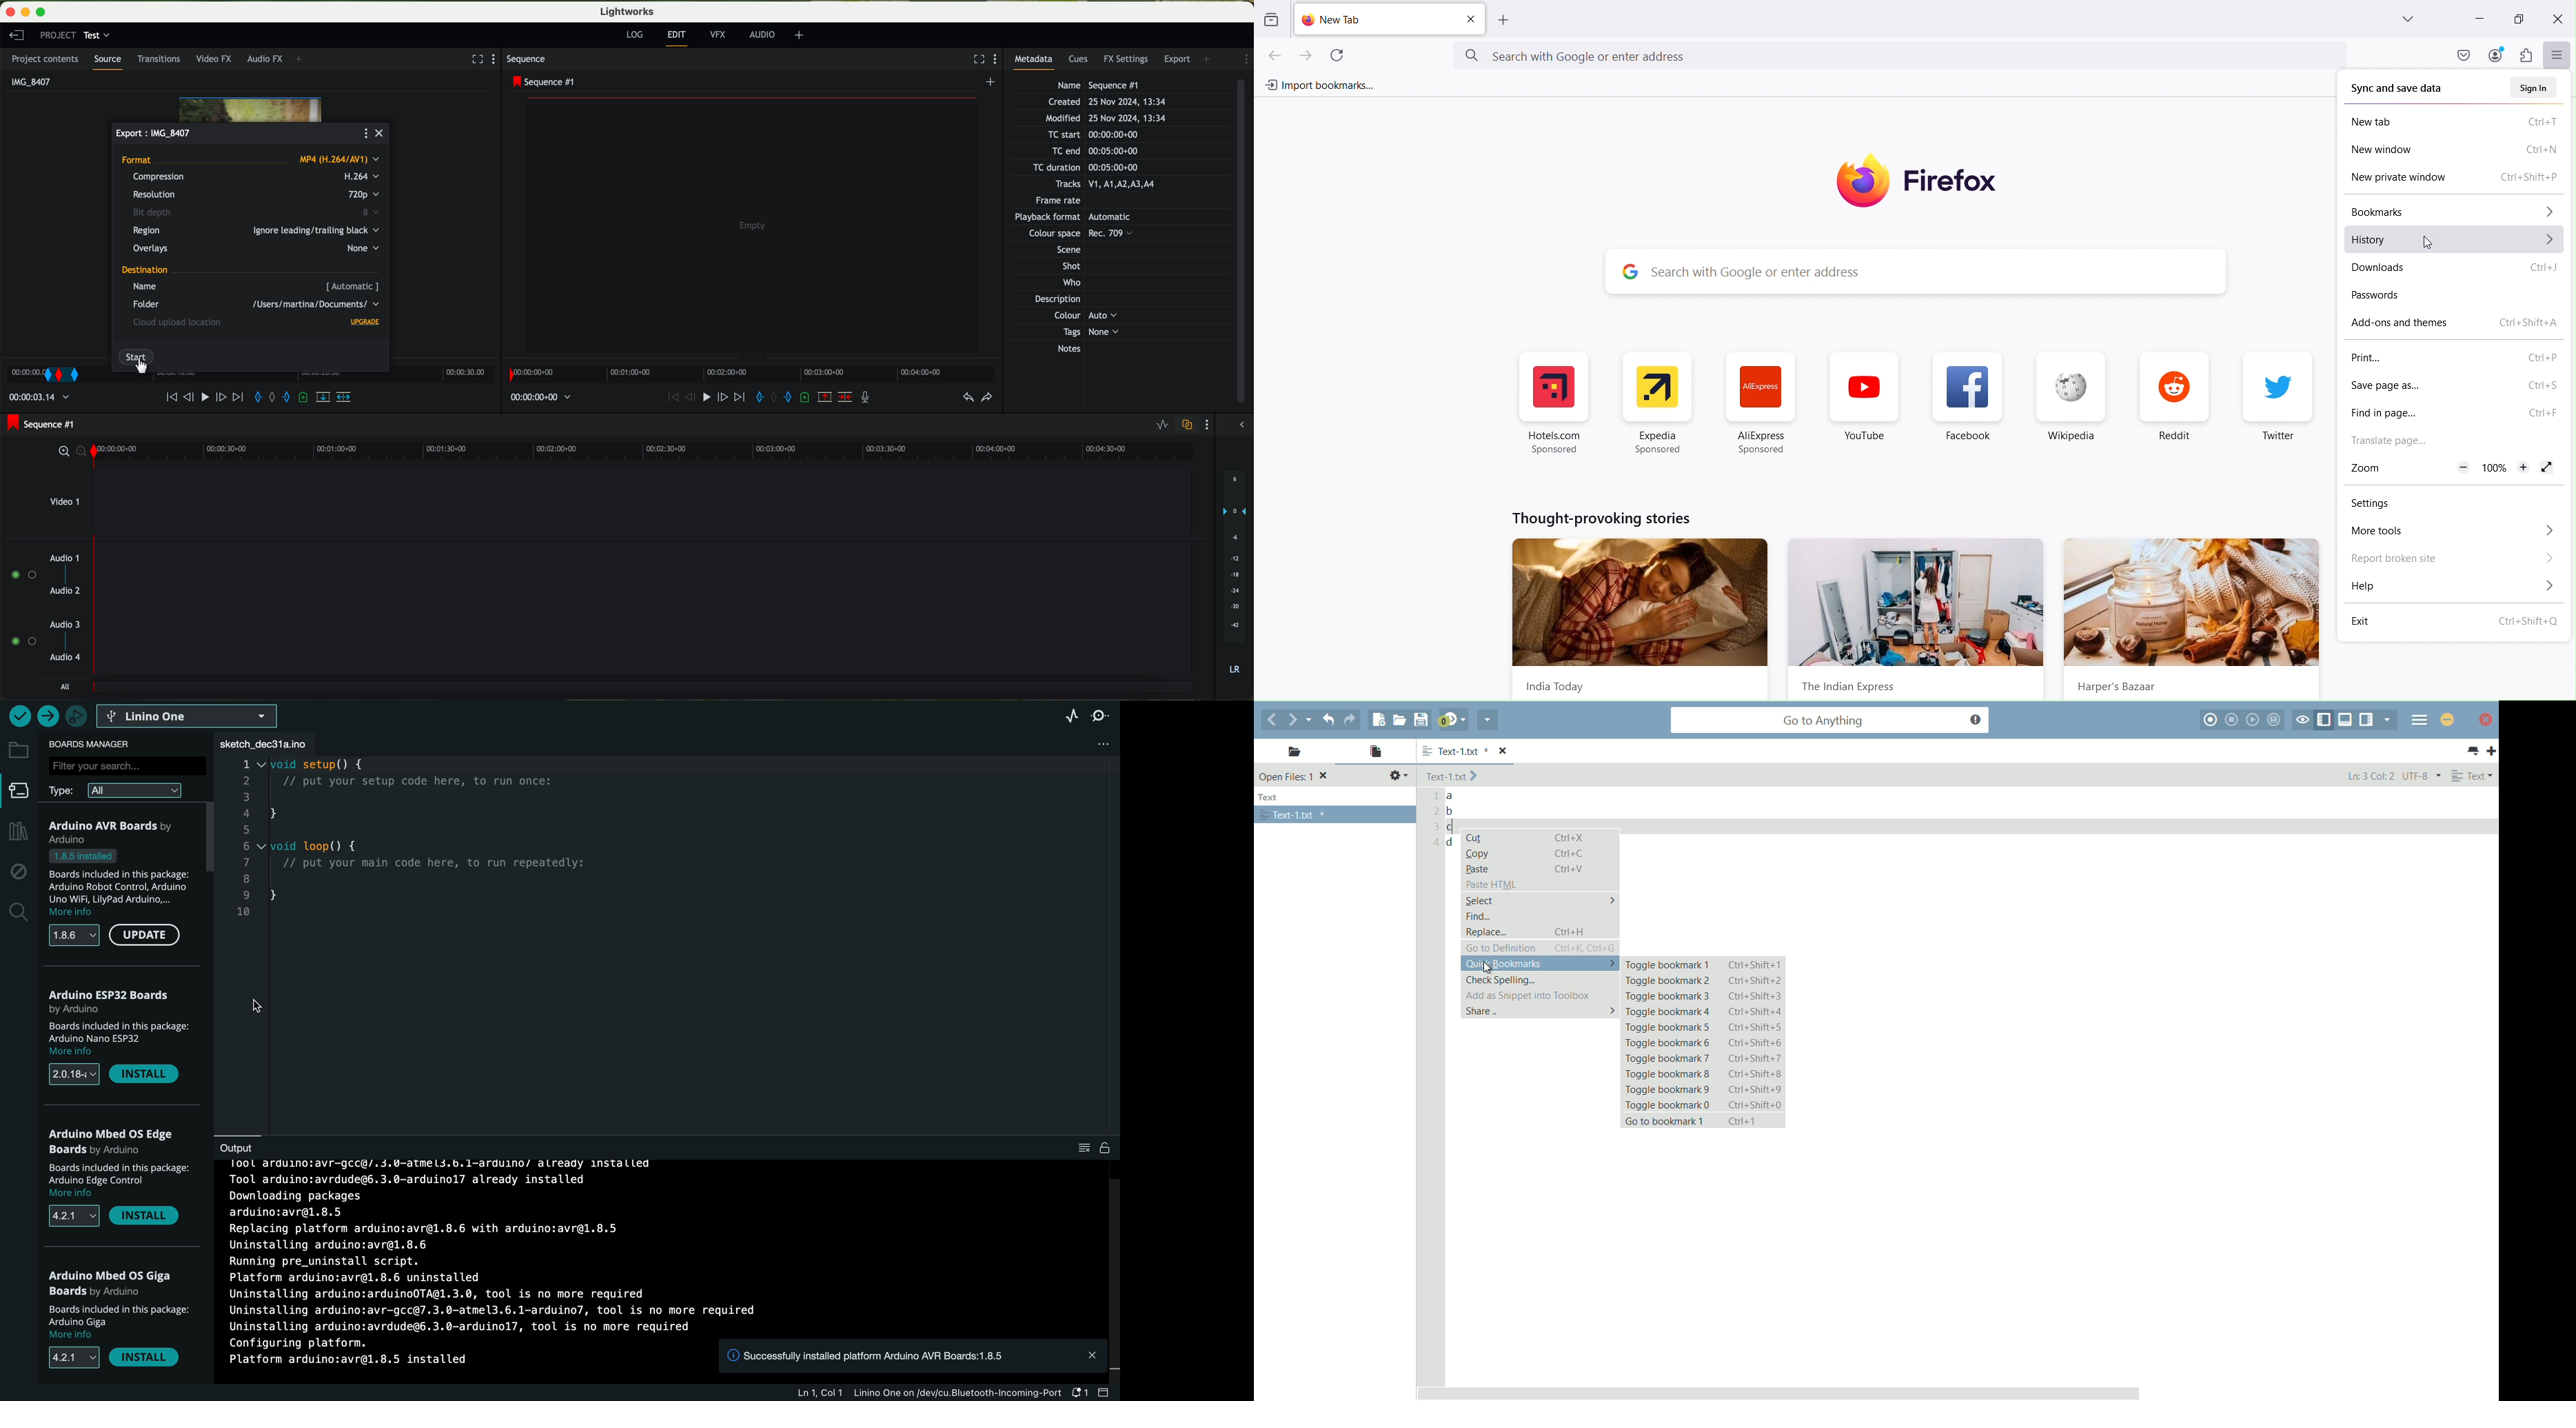 The height and width of the screenshot is (1428, 2576). What do you see at coordinates (2370, 469) in the screenshot?
I see `Zoom` at bounding box center [2370, 469].